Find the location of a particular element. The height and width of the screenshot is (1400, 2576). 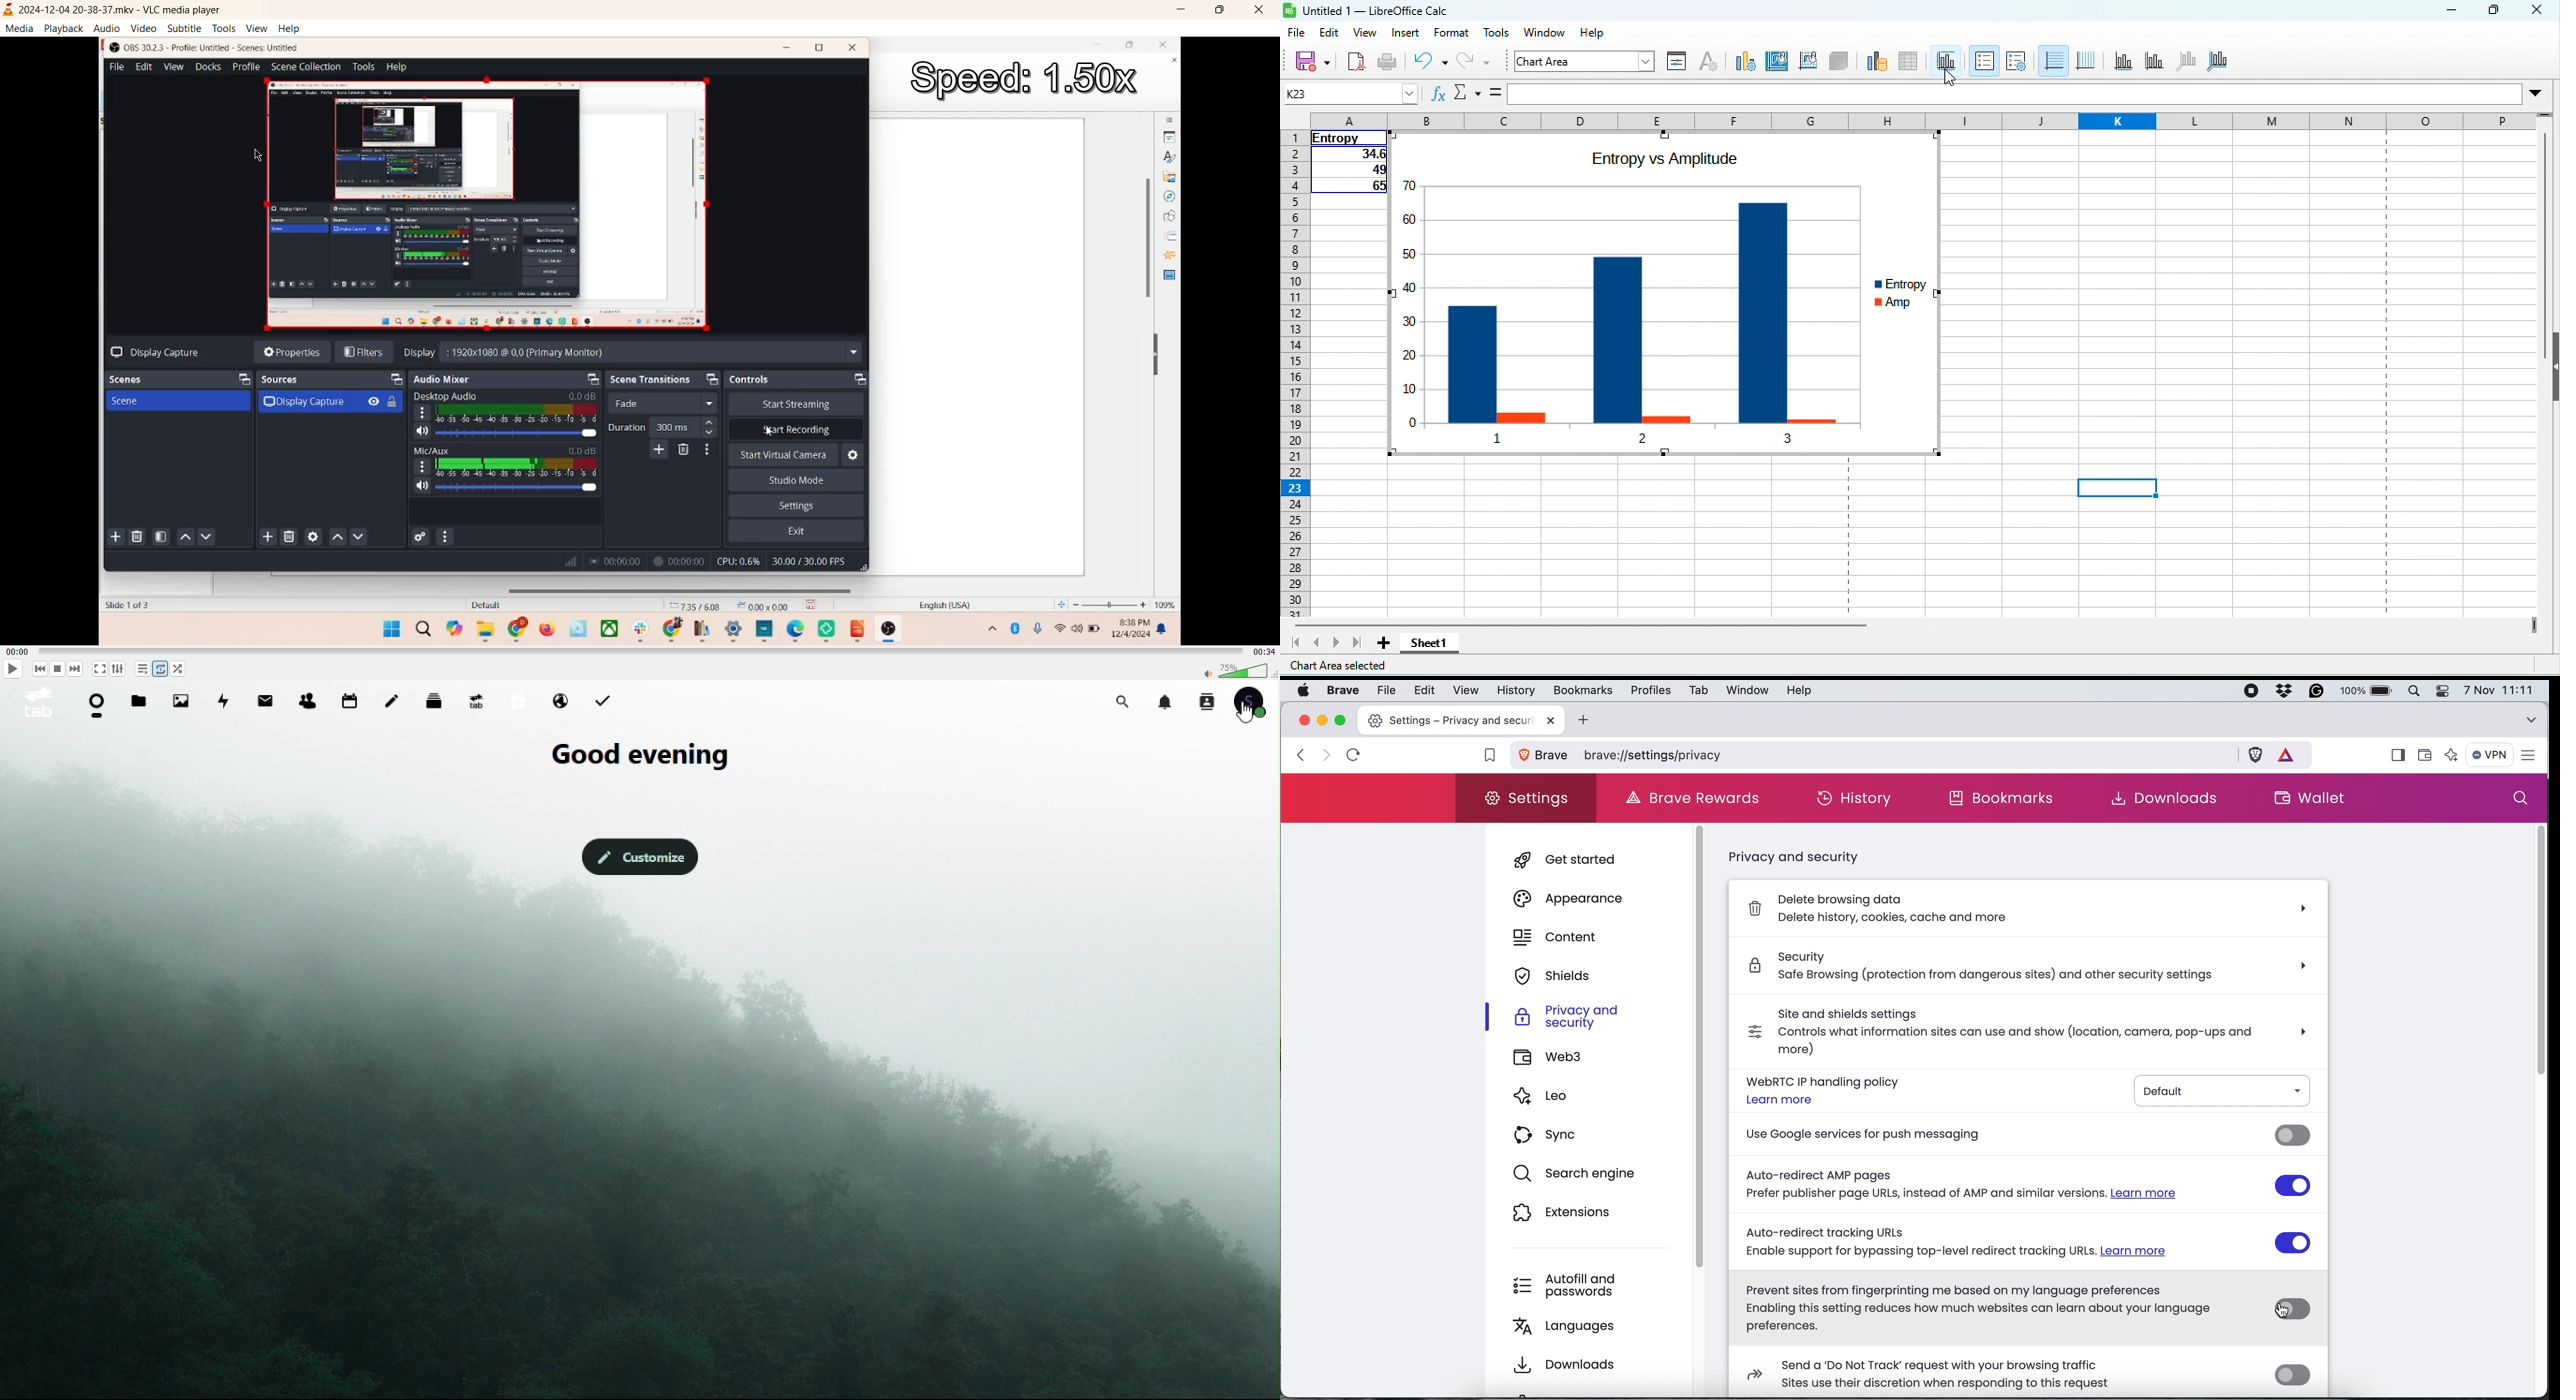

add sheet is located at coordinates (1390, 645).